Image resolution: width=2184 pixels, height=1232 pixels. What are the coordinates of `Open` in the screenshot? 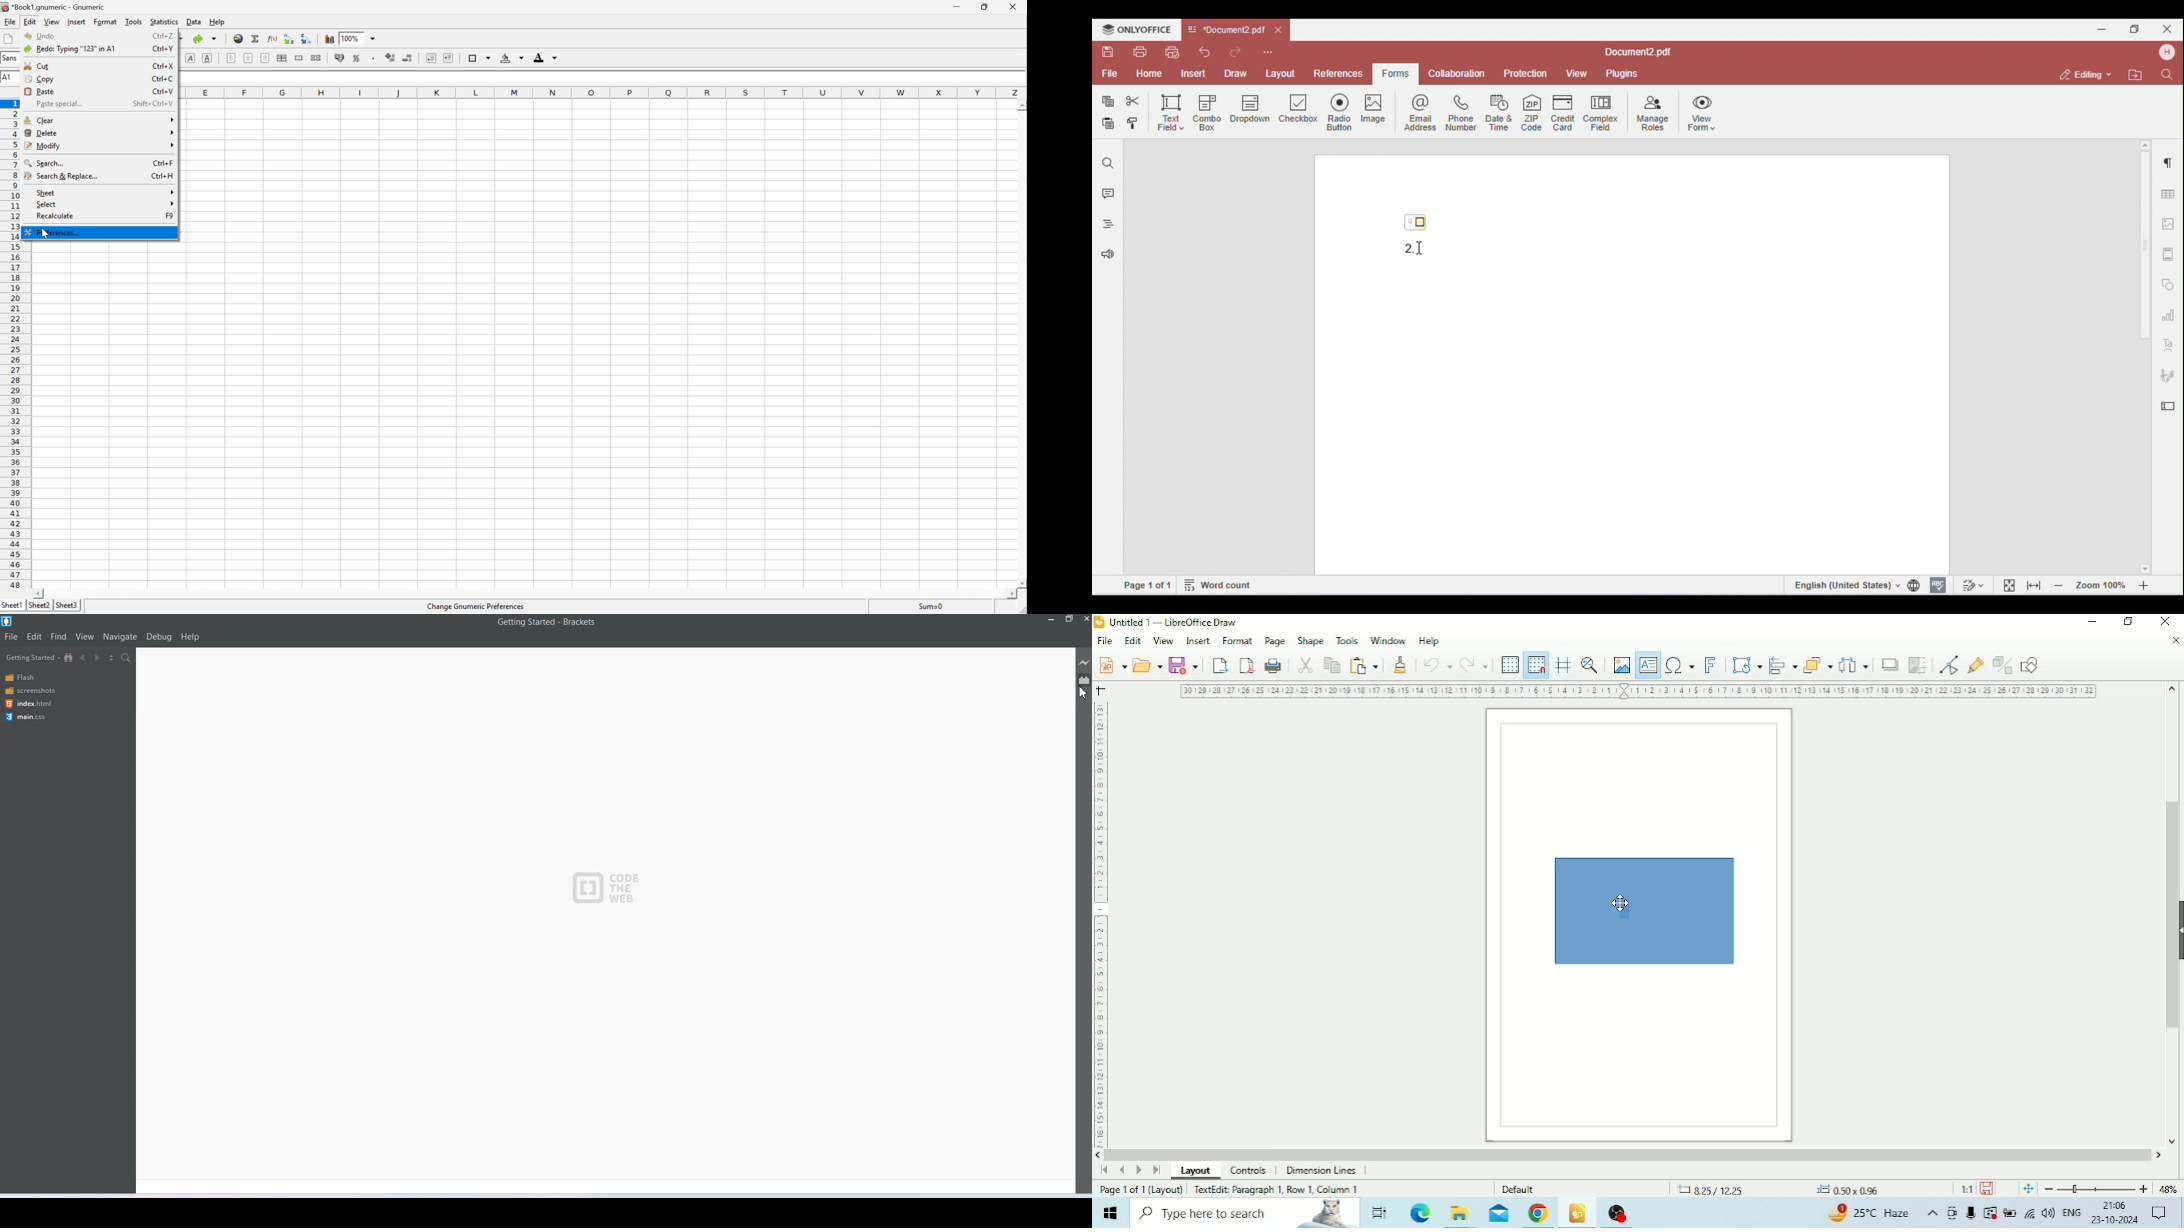 It's located at (1147, 665).